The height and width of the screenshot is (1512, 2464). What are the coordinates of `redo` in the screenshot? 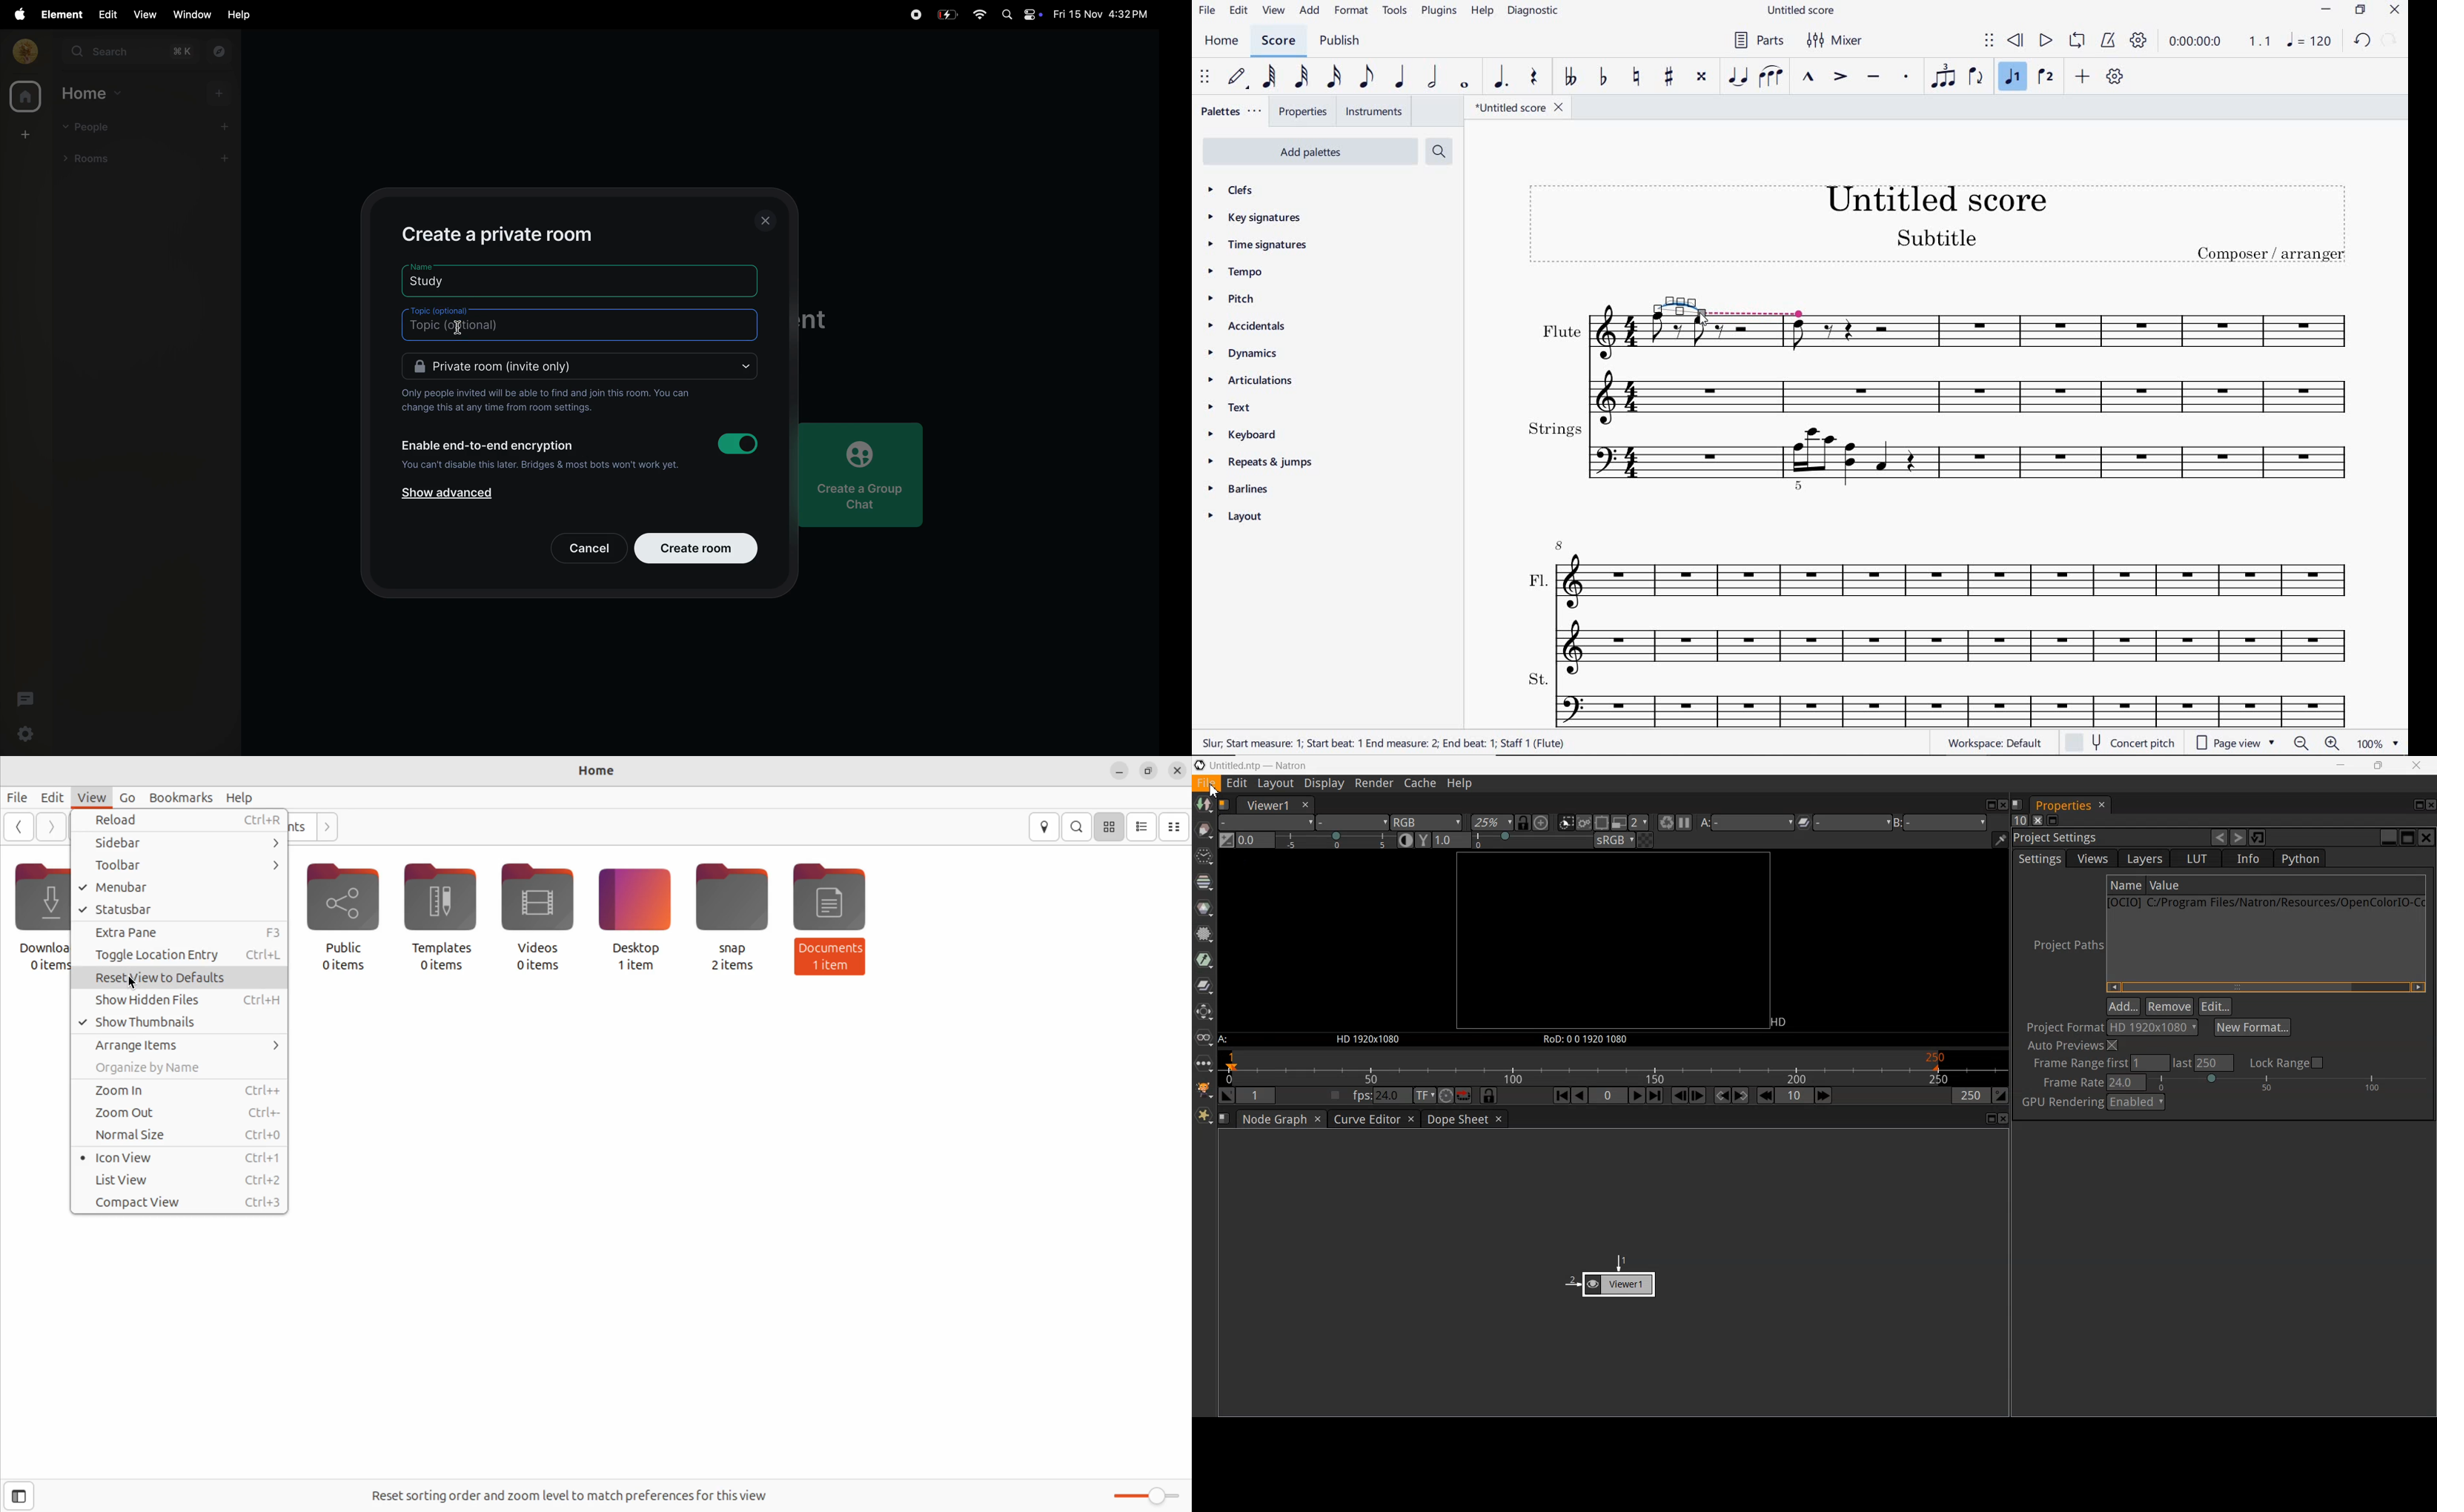 It's located at (2392, 41).